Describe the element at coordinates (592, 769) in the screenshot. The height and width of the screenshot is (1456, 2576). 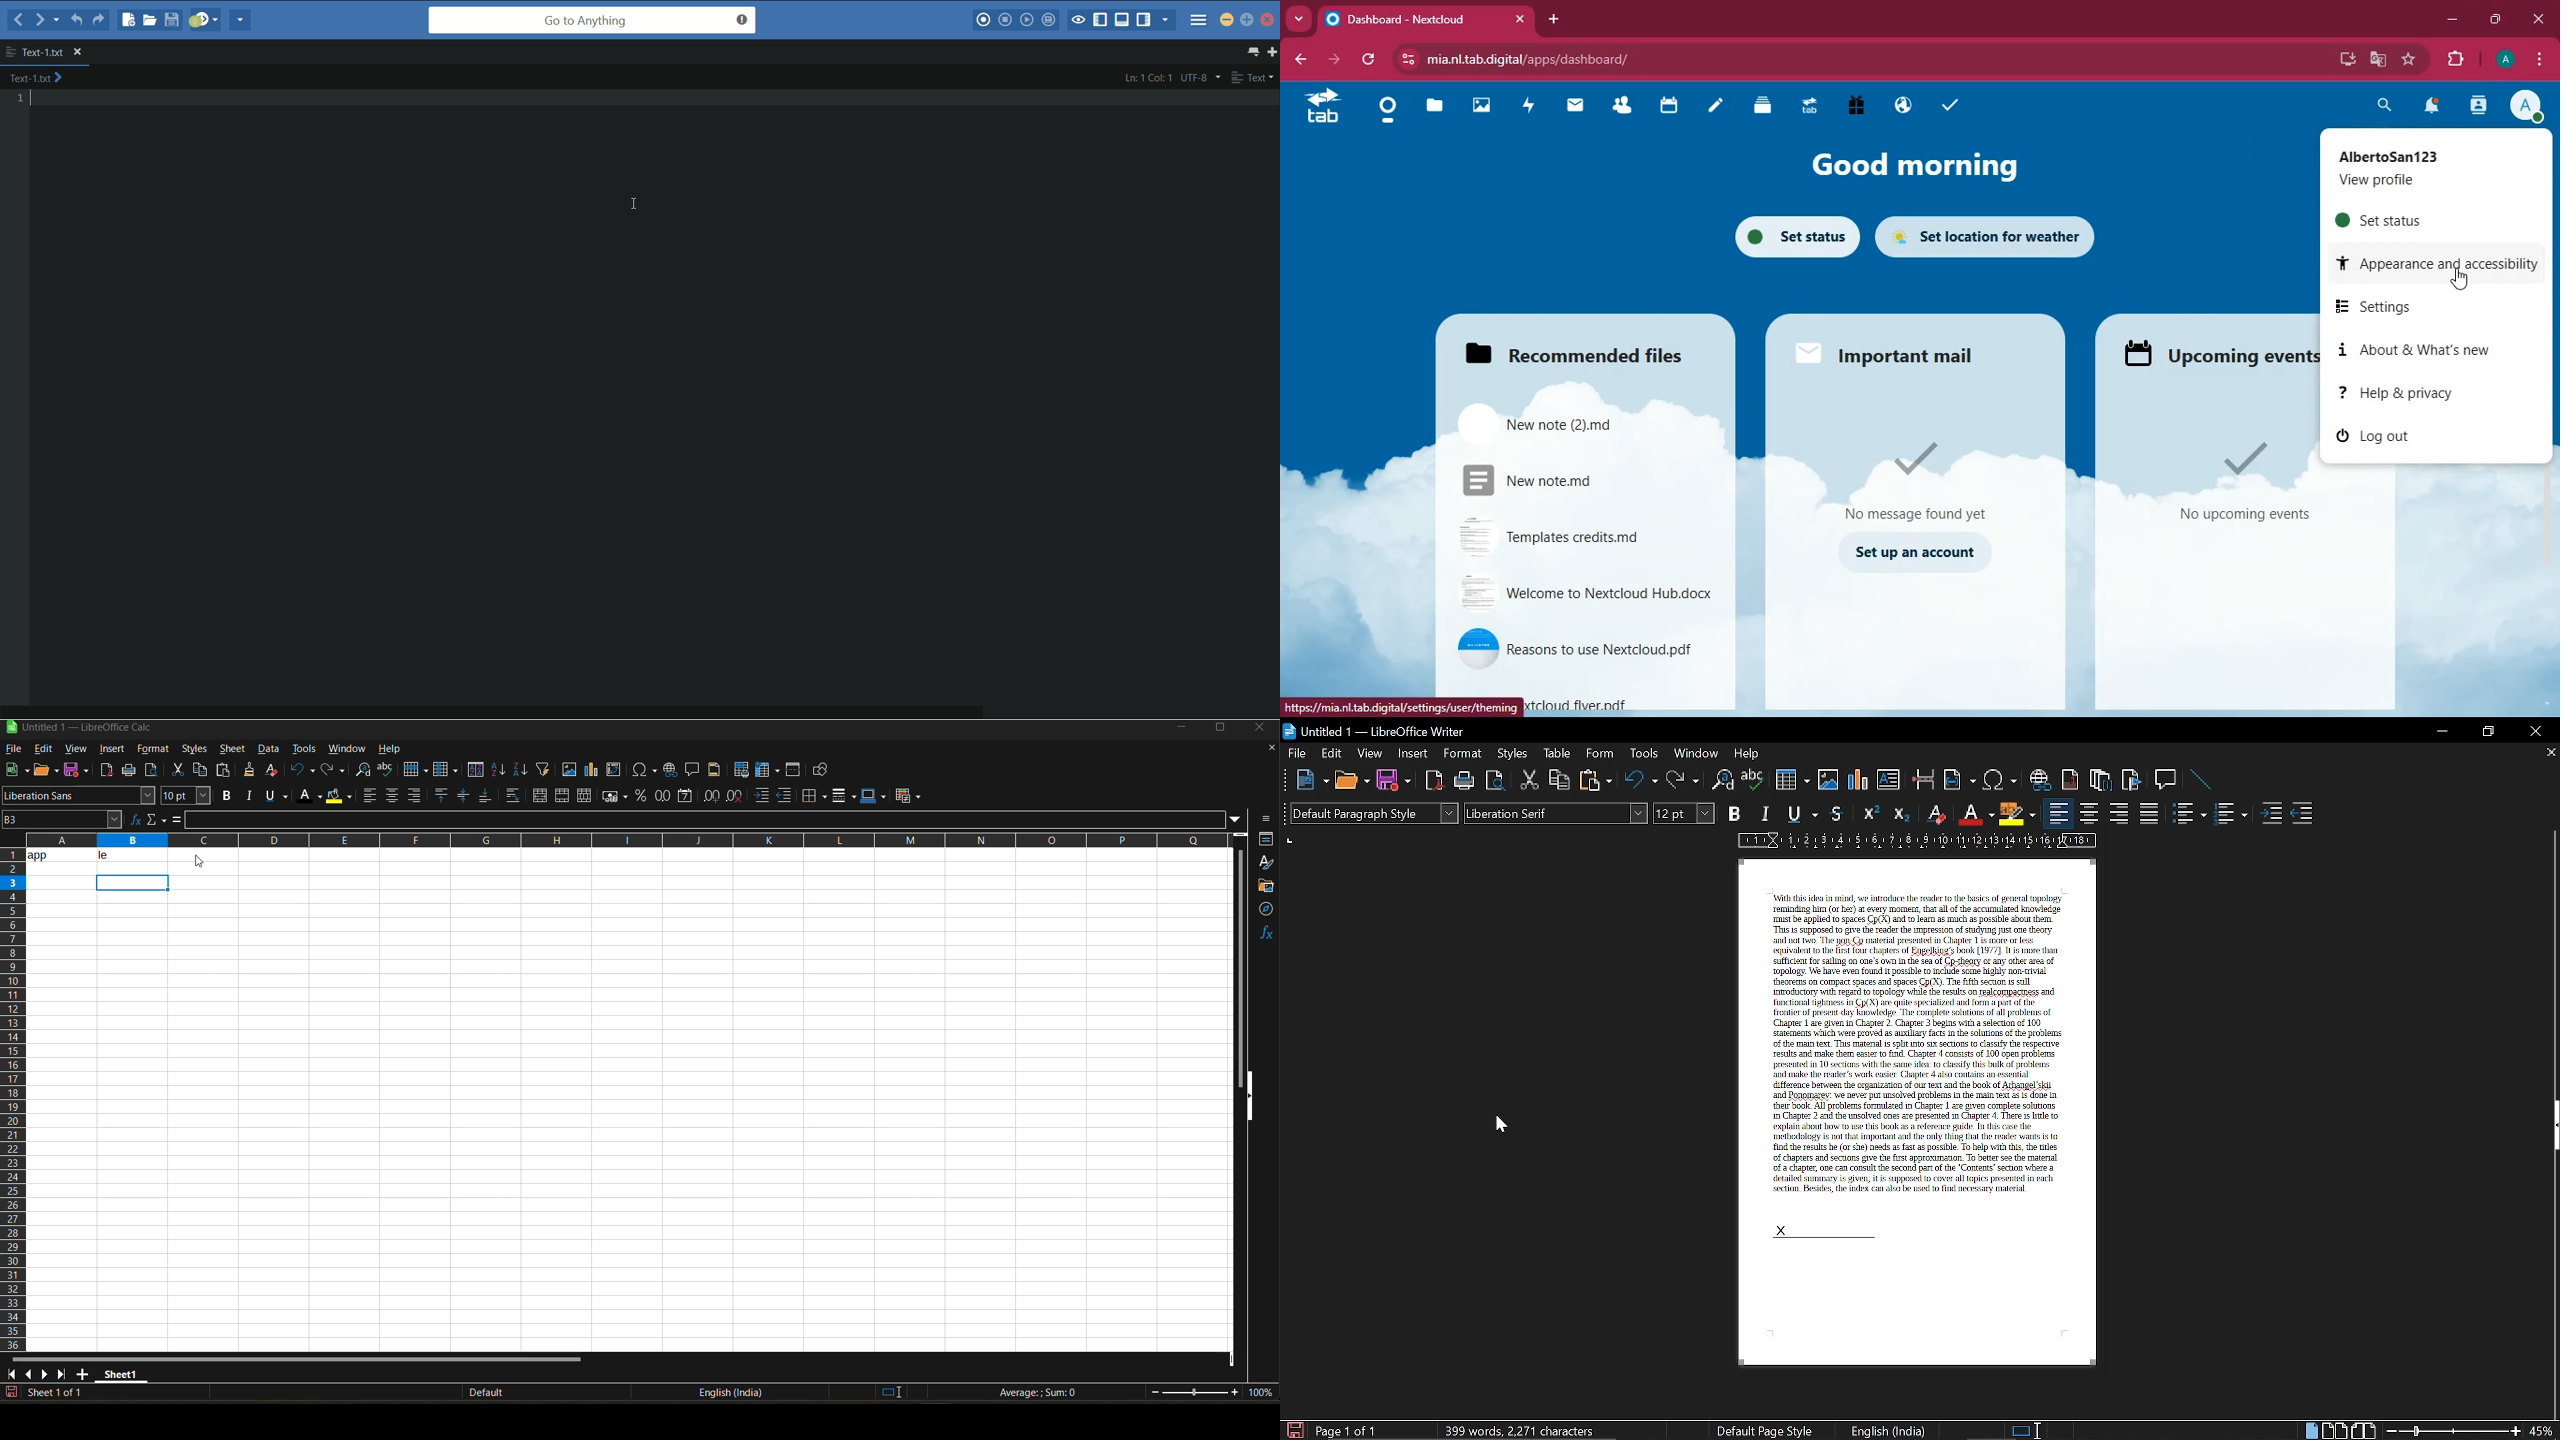
I see `insert chart` at that location.